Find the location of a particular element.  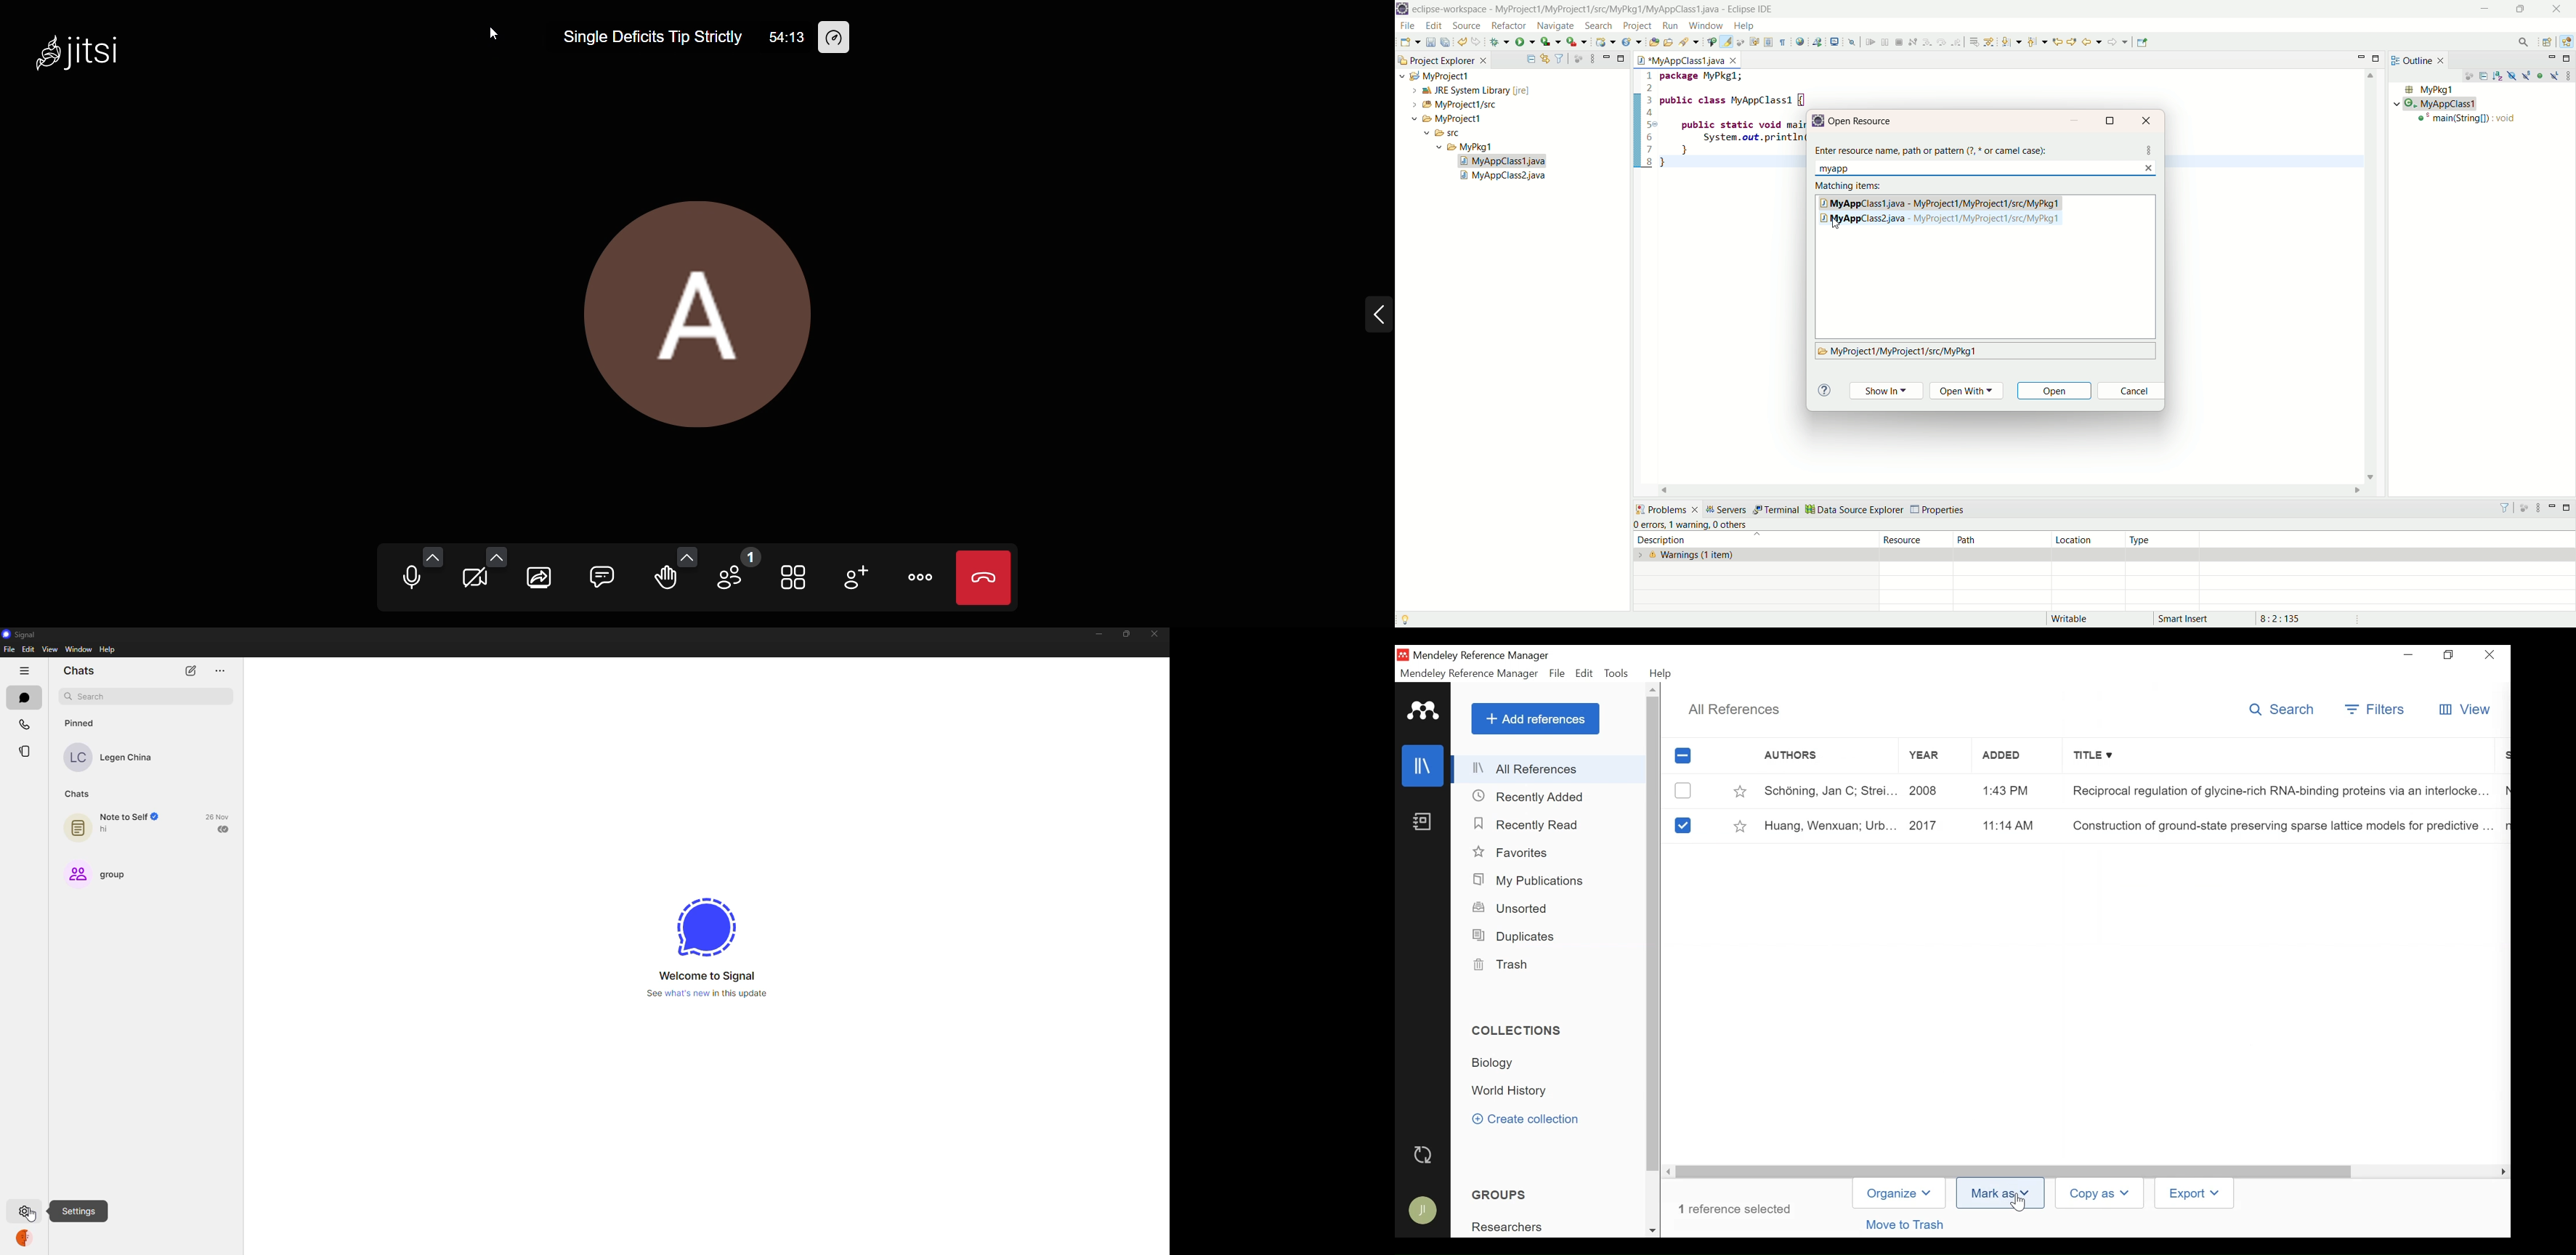

edit is located at coordinates (29, 649).